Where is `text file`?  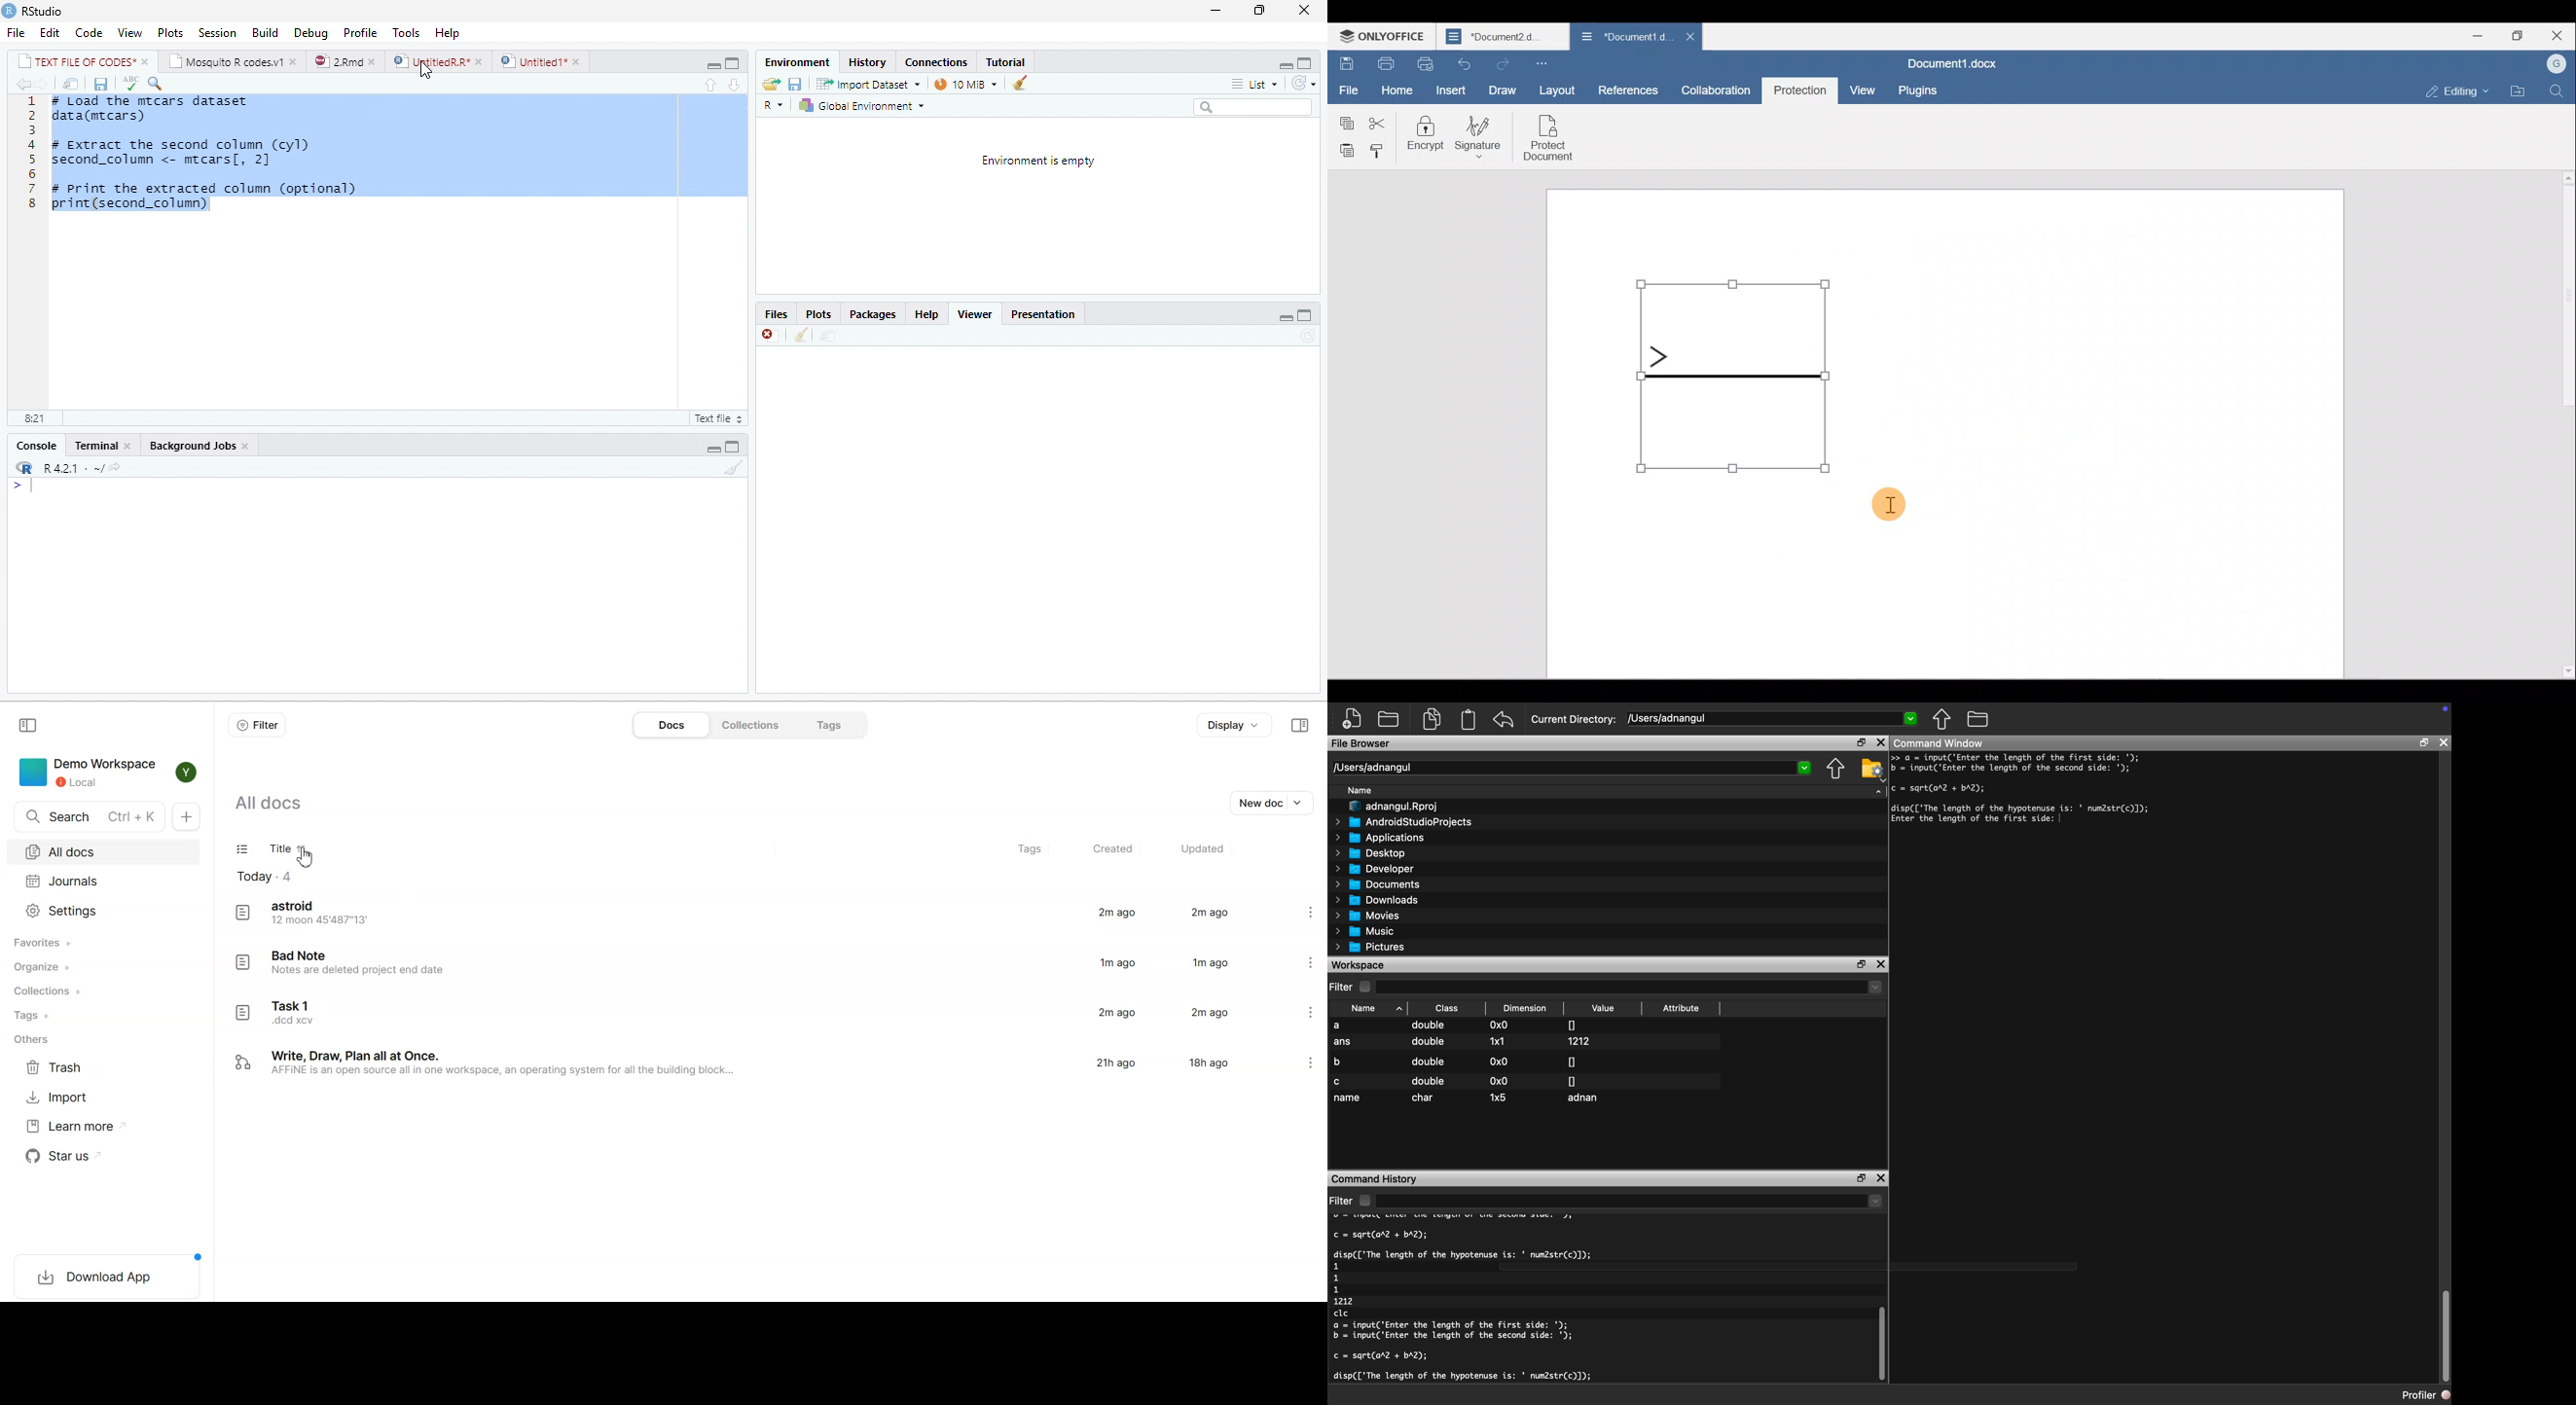
text file is located at coordinates (717, 419).